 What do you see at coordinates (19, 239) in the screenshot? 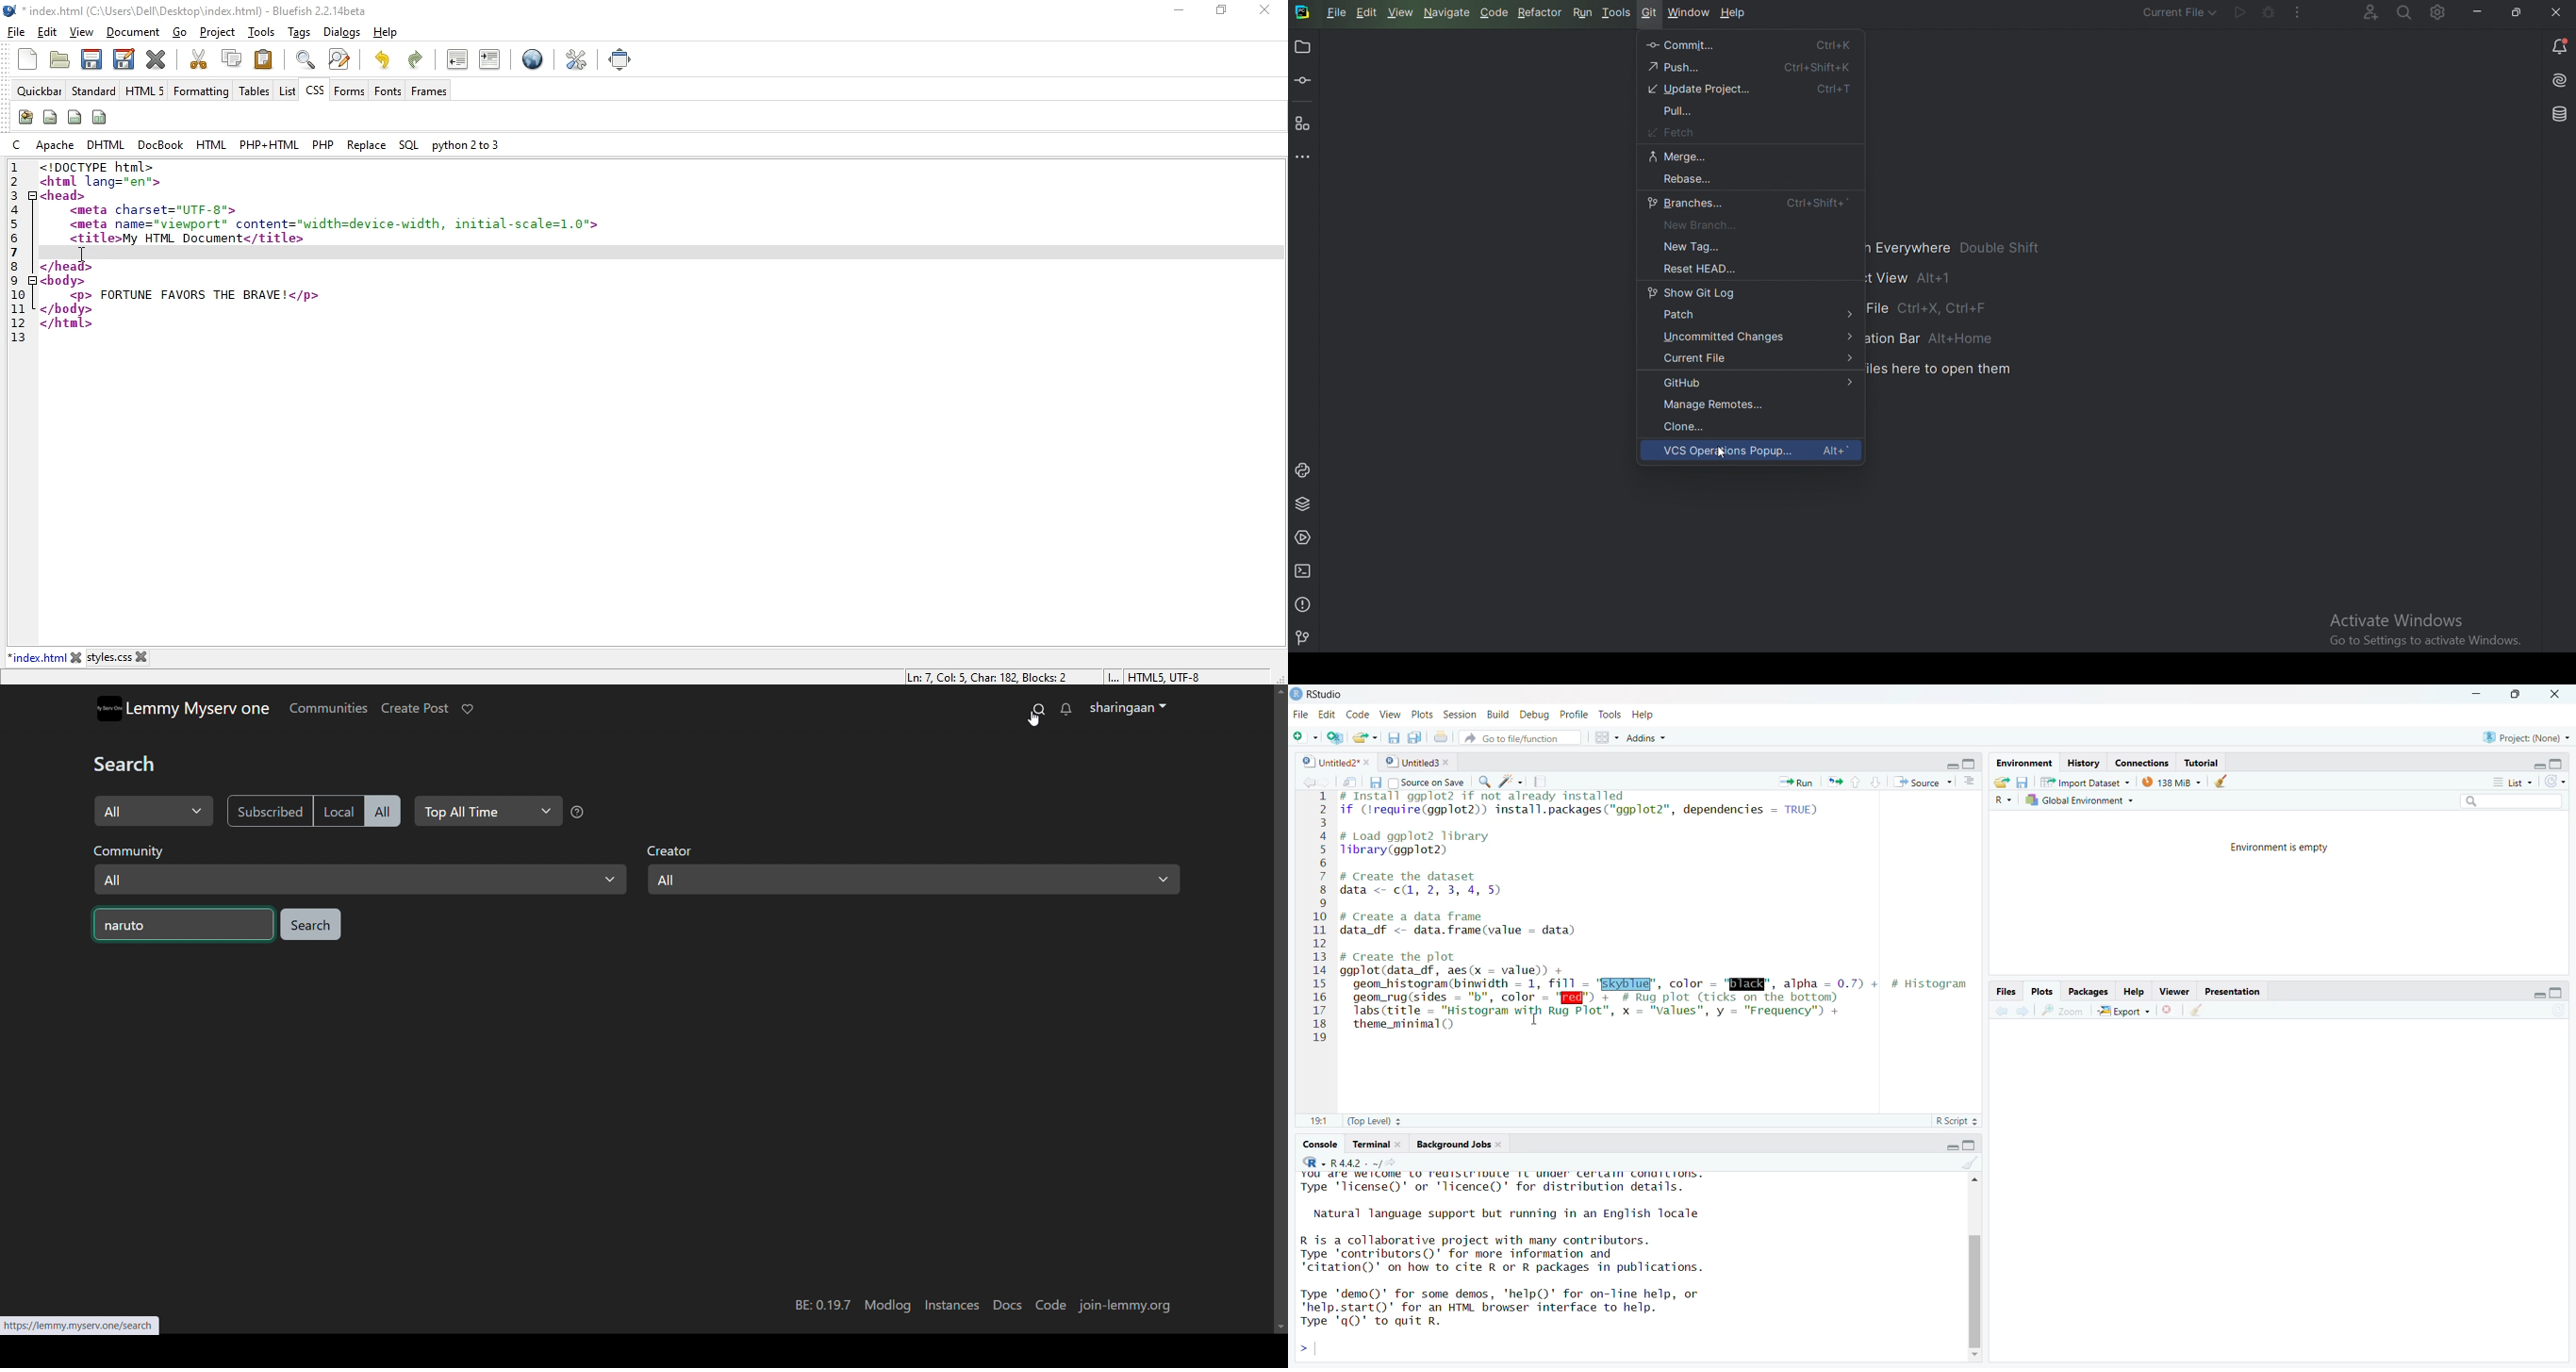
I see `6` at bounding box center [19, 239].